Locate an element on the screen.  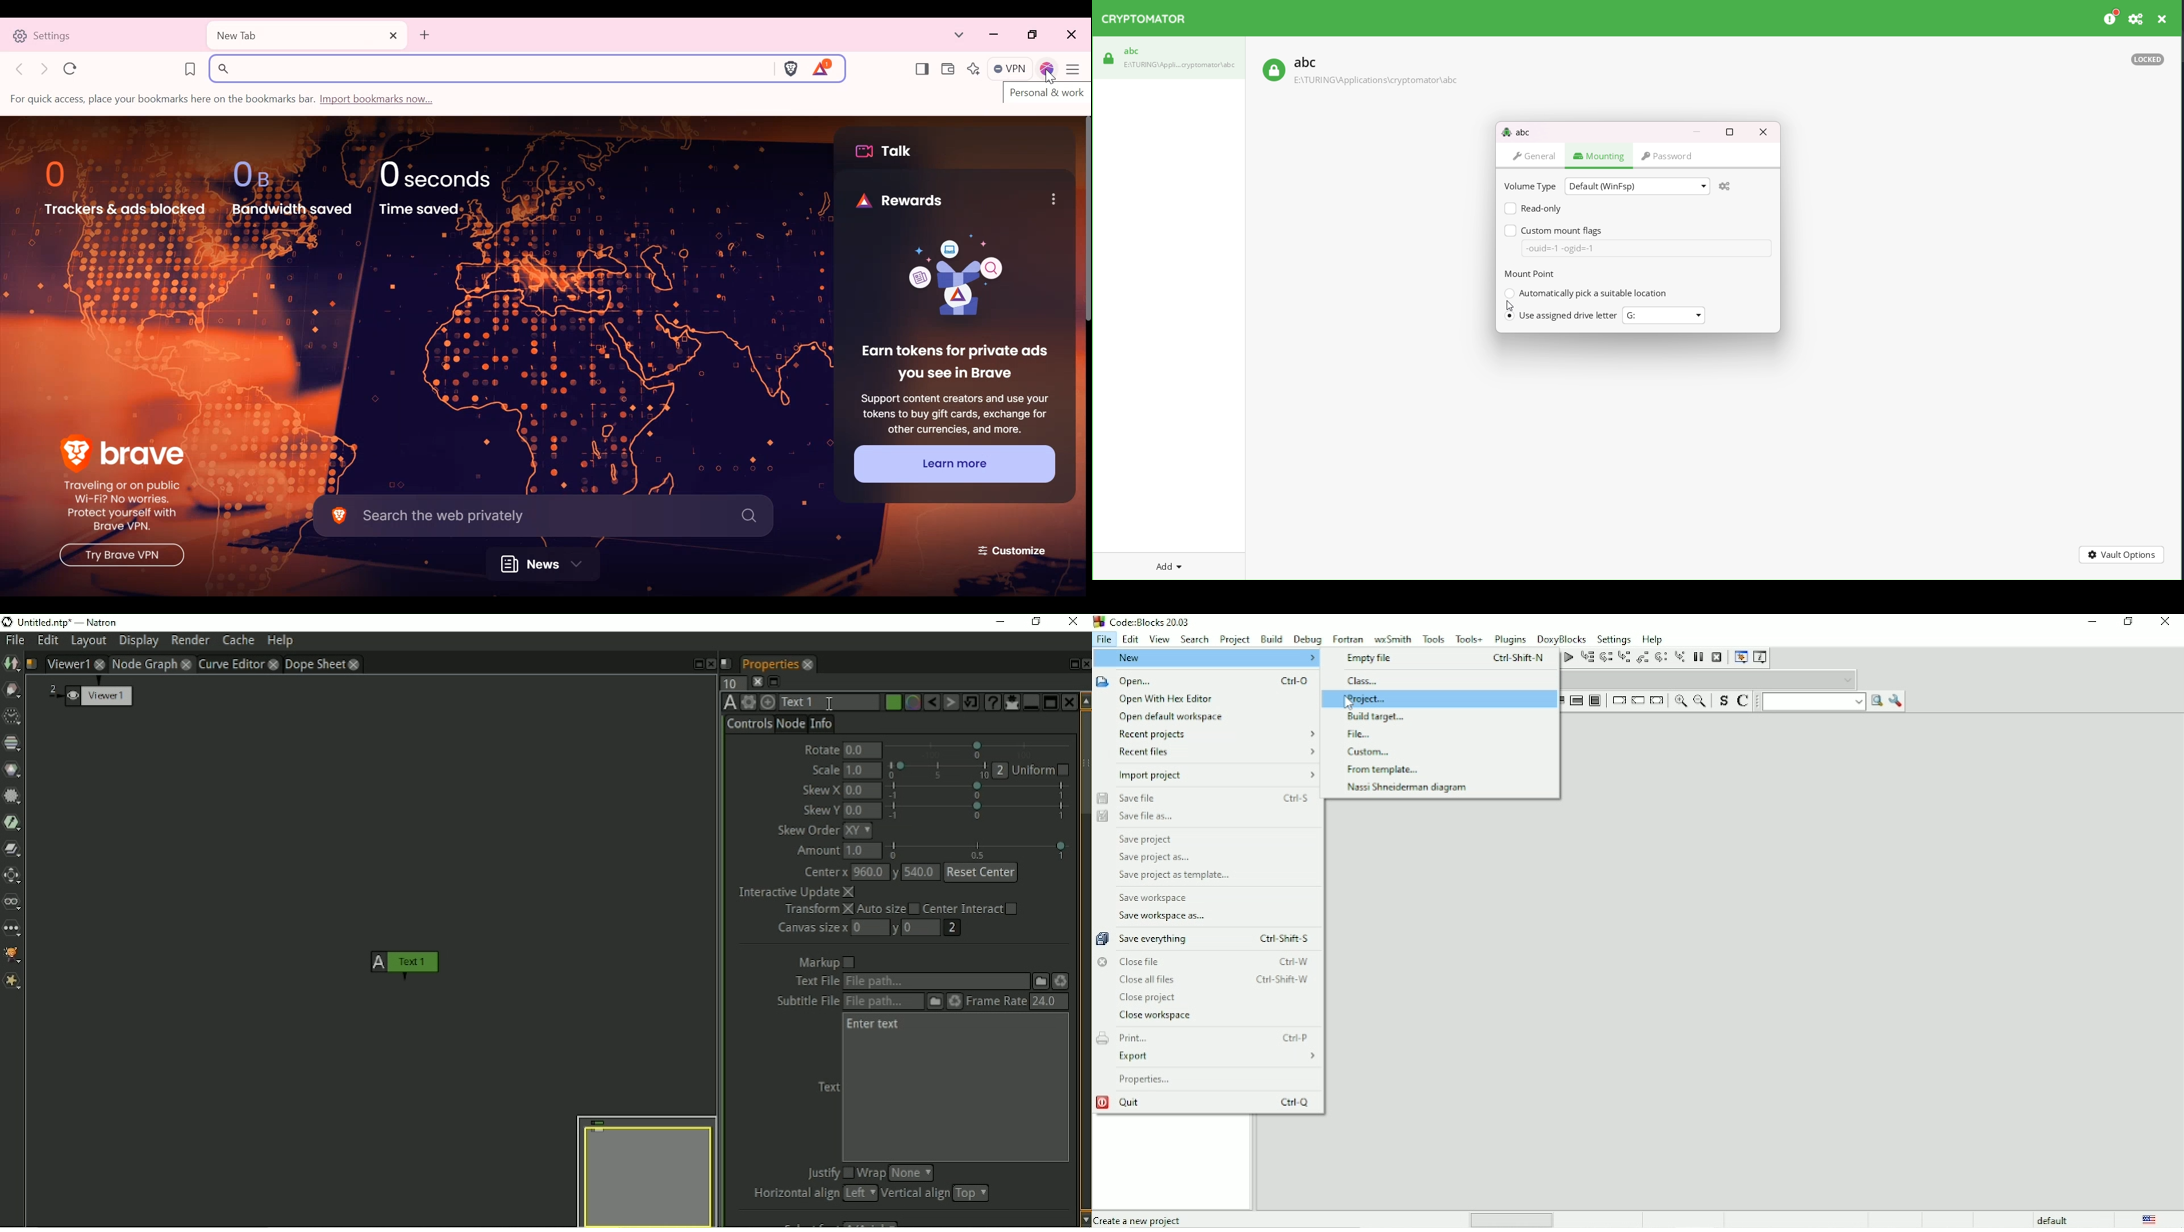
Save project as is located at coordinates (1154, 858).